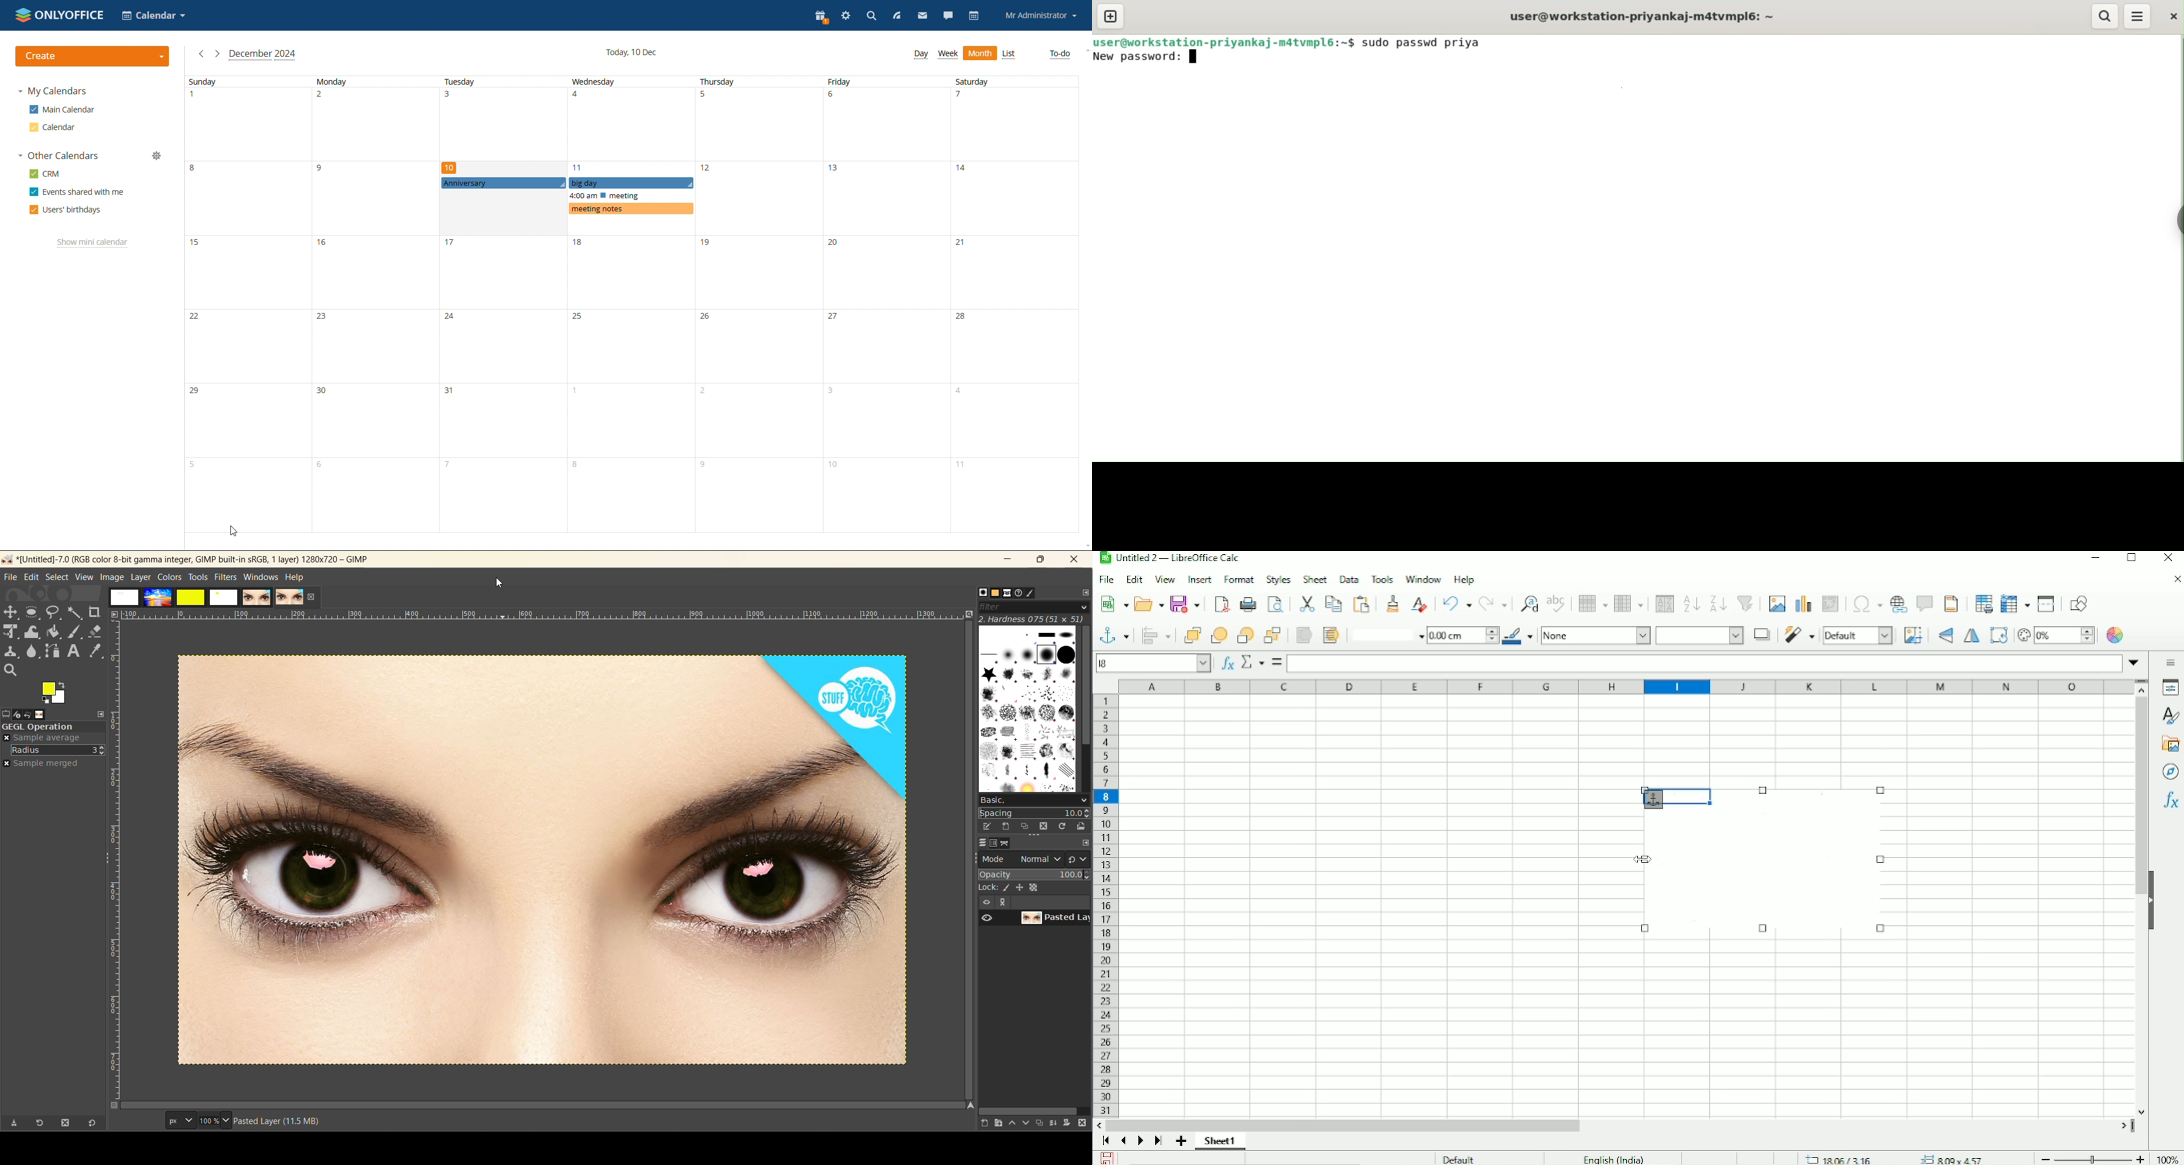  Describe the element at coordinates (1034, 875) in the screenshot. I see `opacity` at that location.